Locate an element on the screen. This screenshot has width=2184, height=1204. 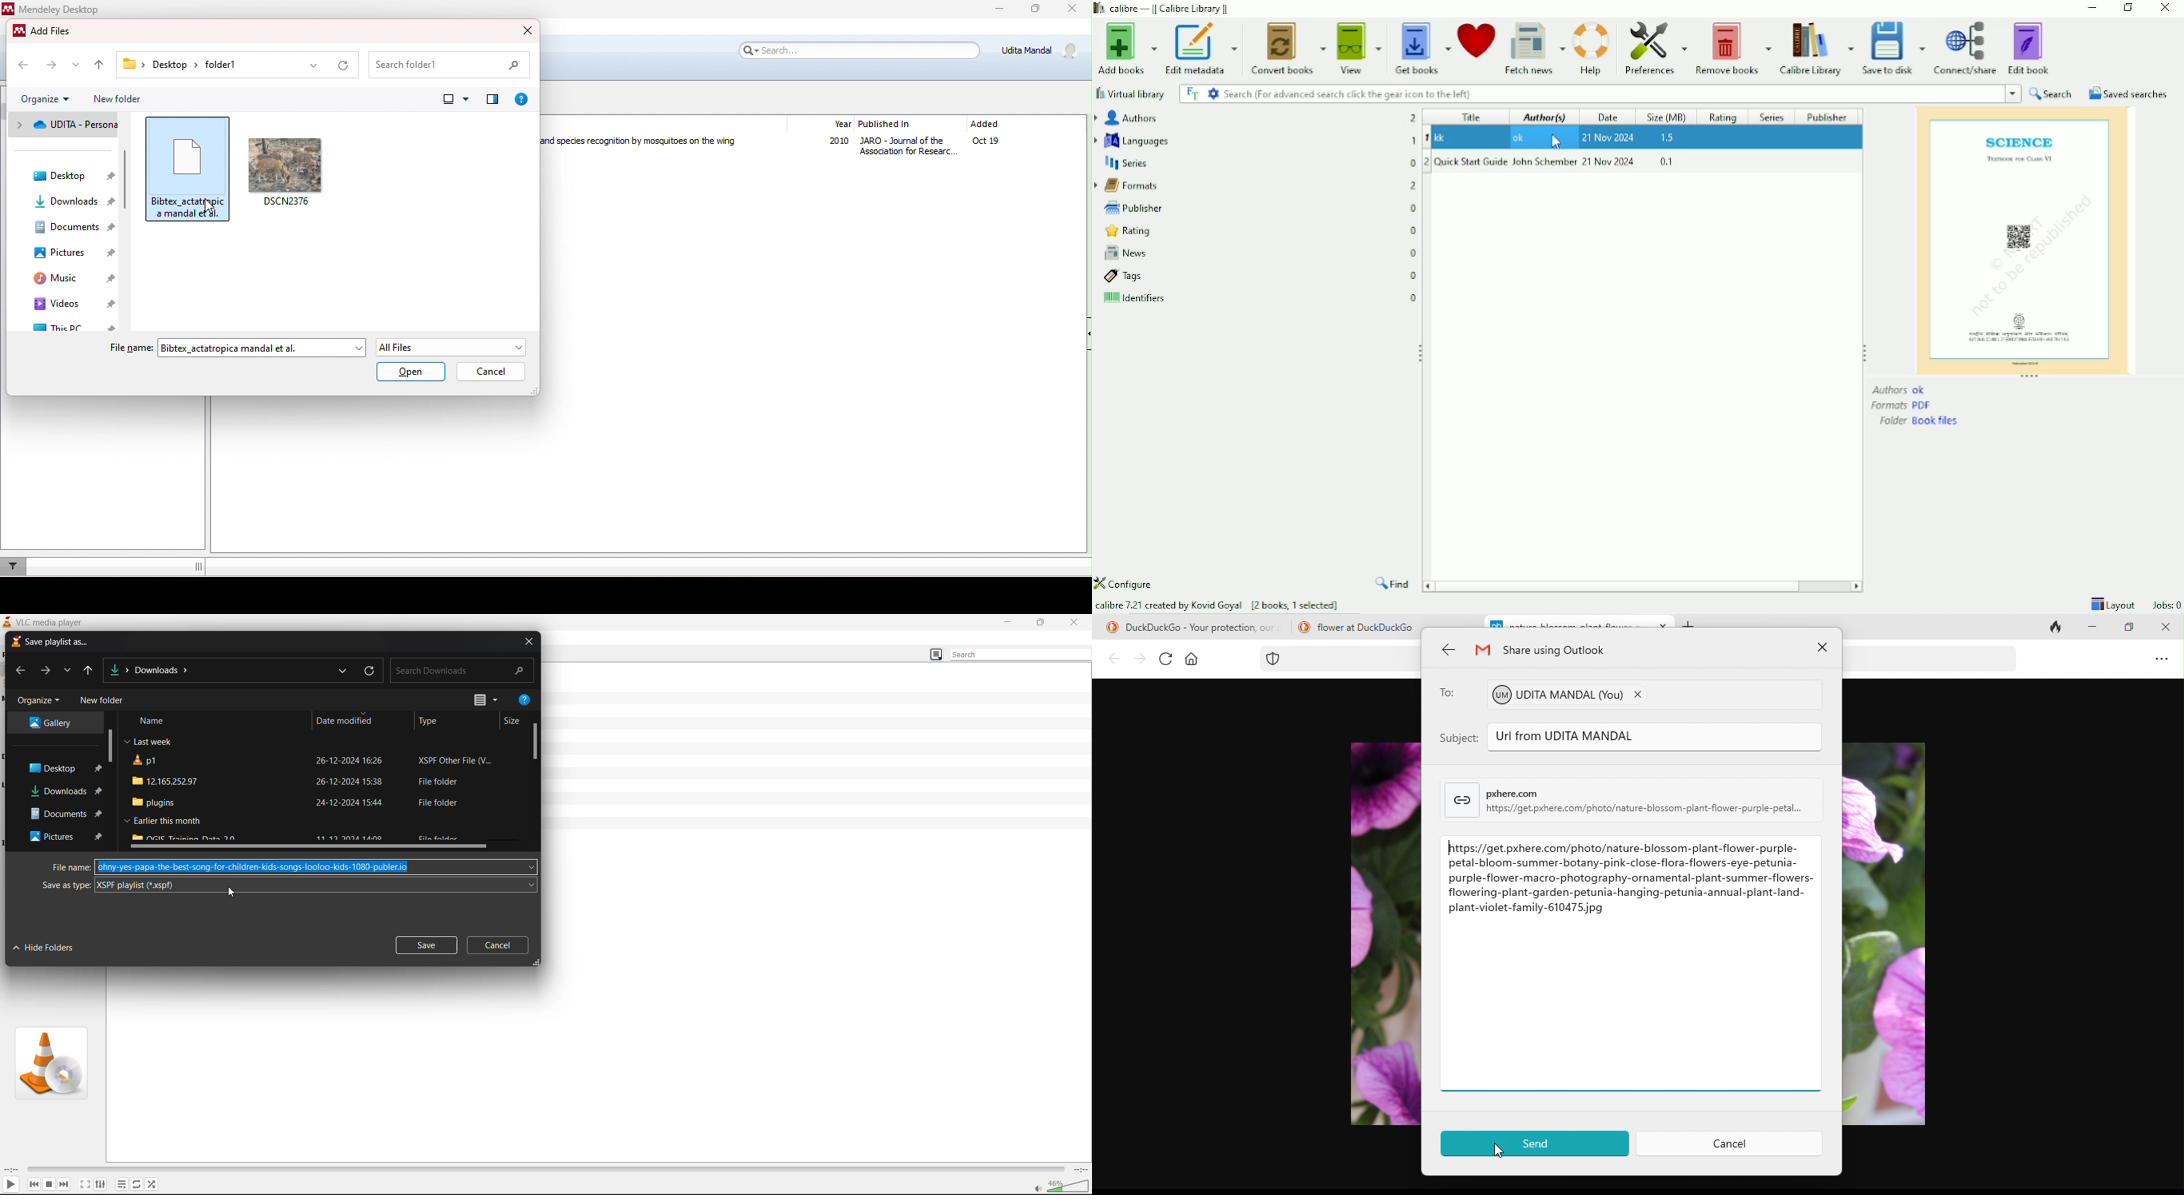
change view is located at coordinates (456, 99).